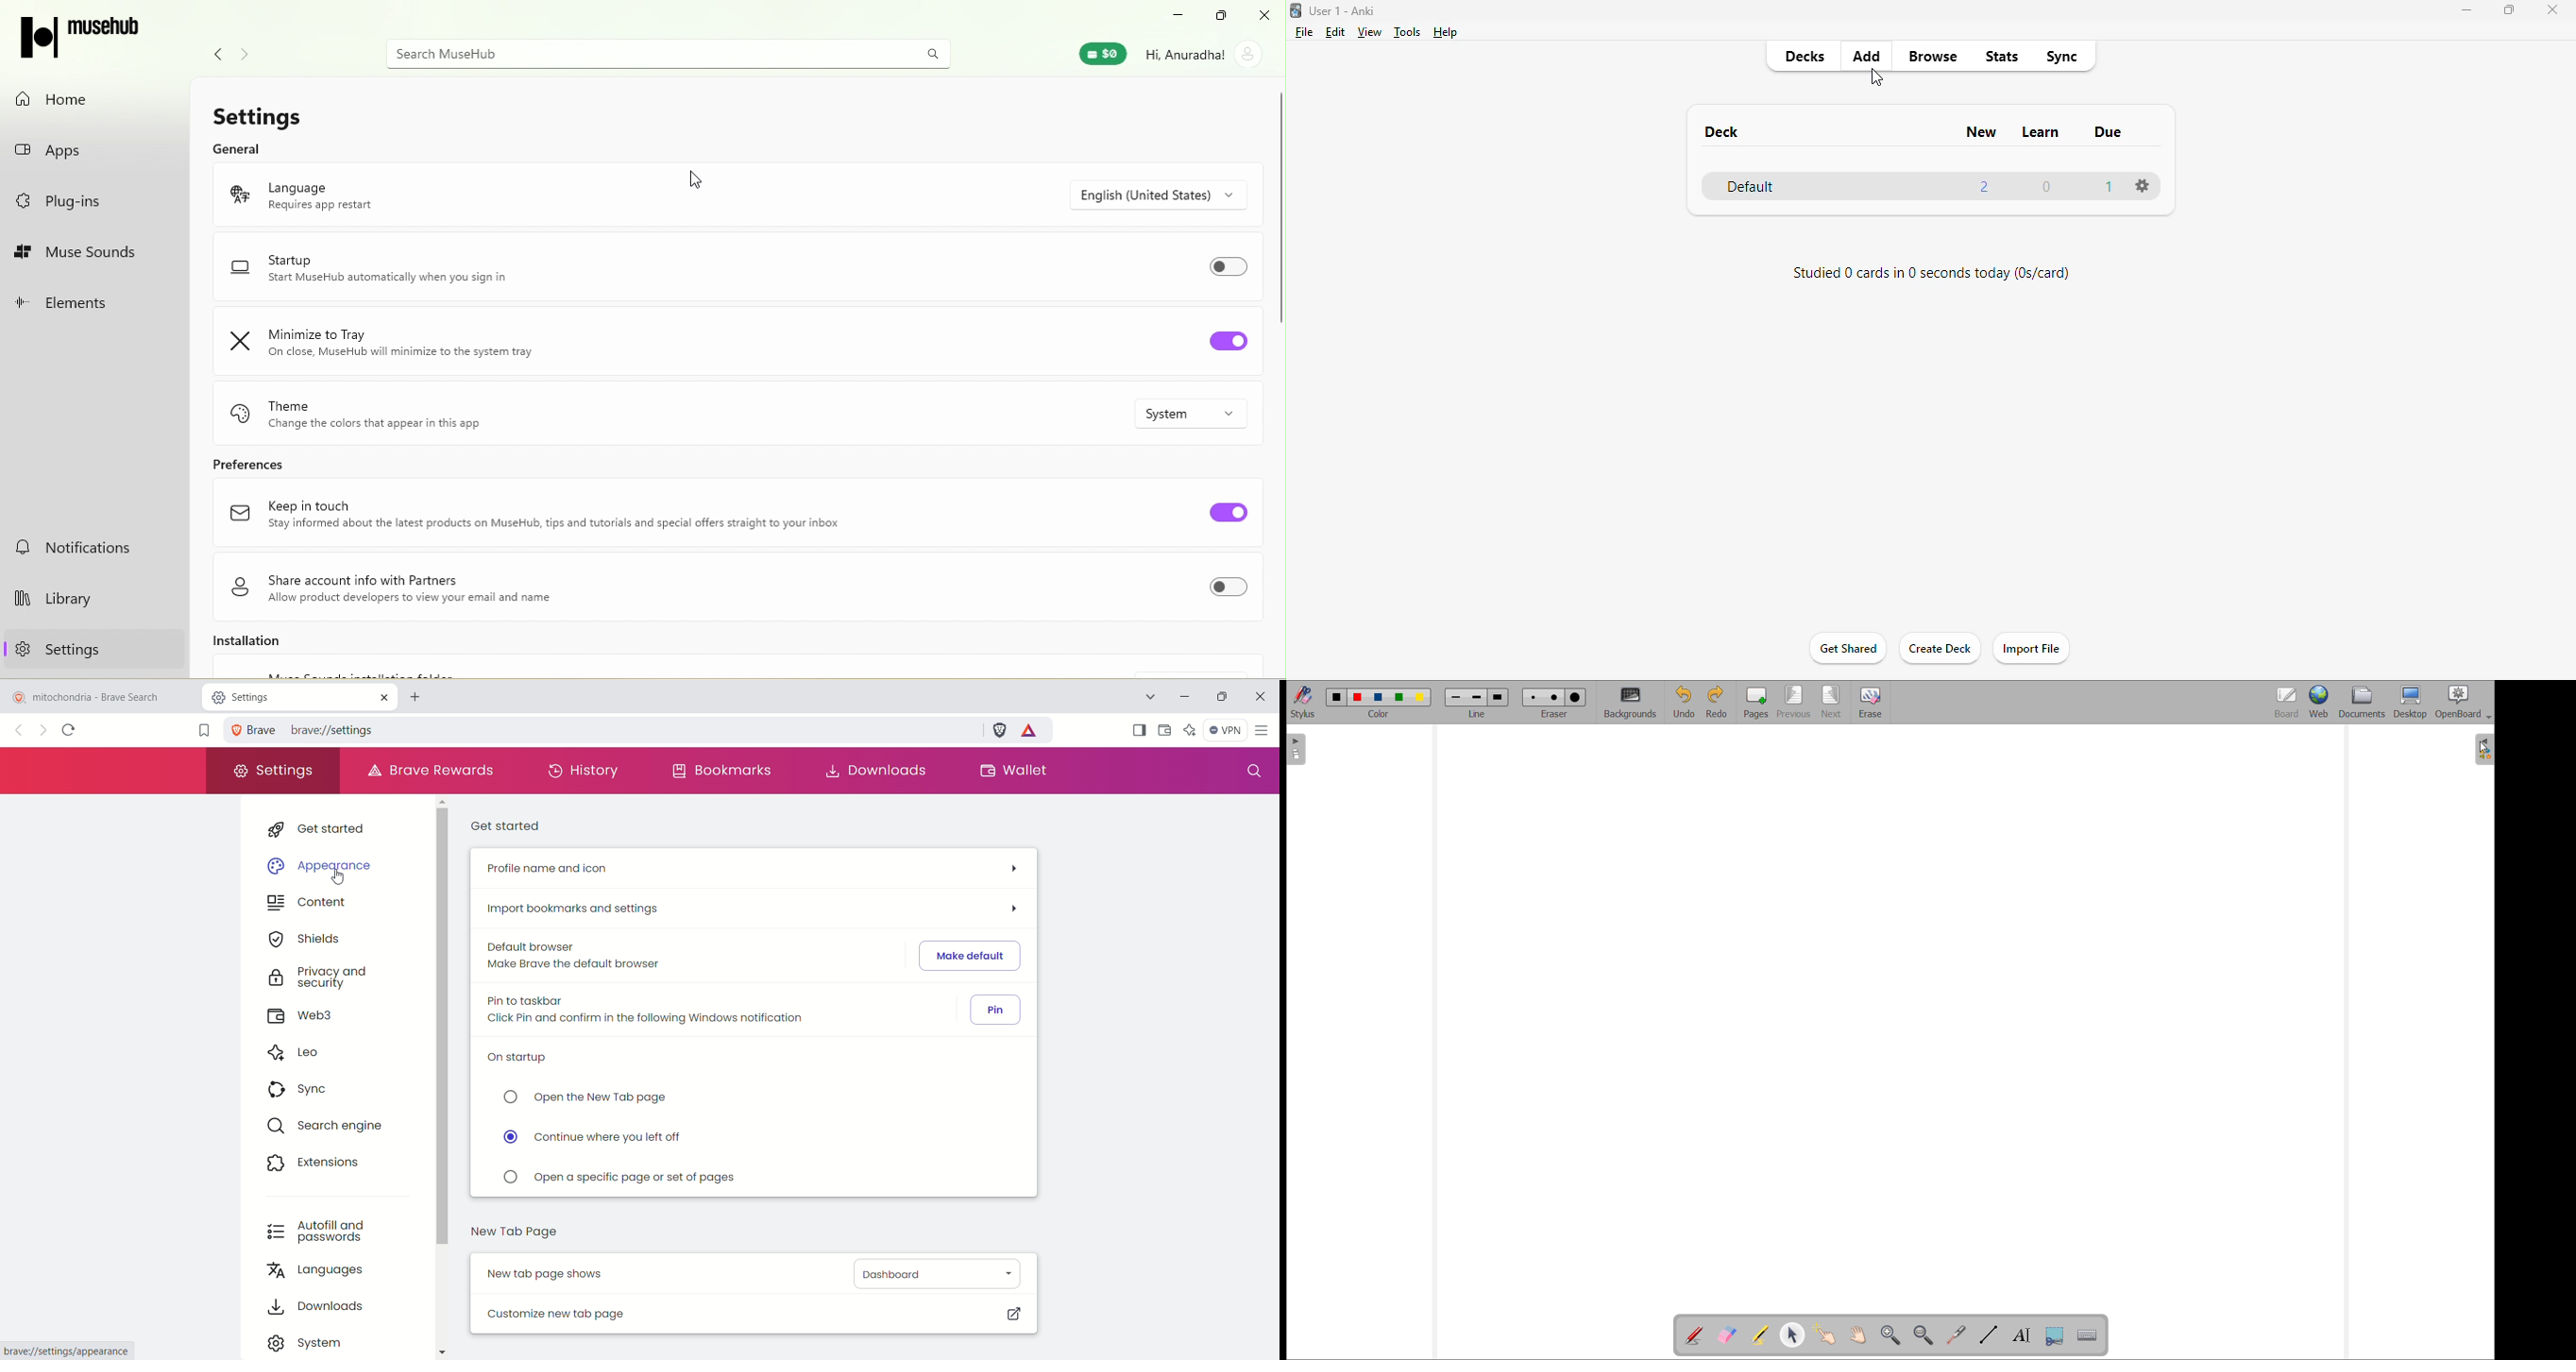 This screenshot has width=2576, height=1372. What do you see at coordinates (1408, 32) in the screenshot?
I see `tools` at bounding box center [1408, 32].